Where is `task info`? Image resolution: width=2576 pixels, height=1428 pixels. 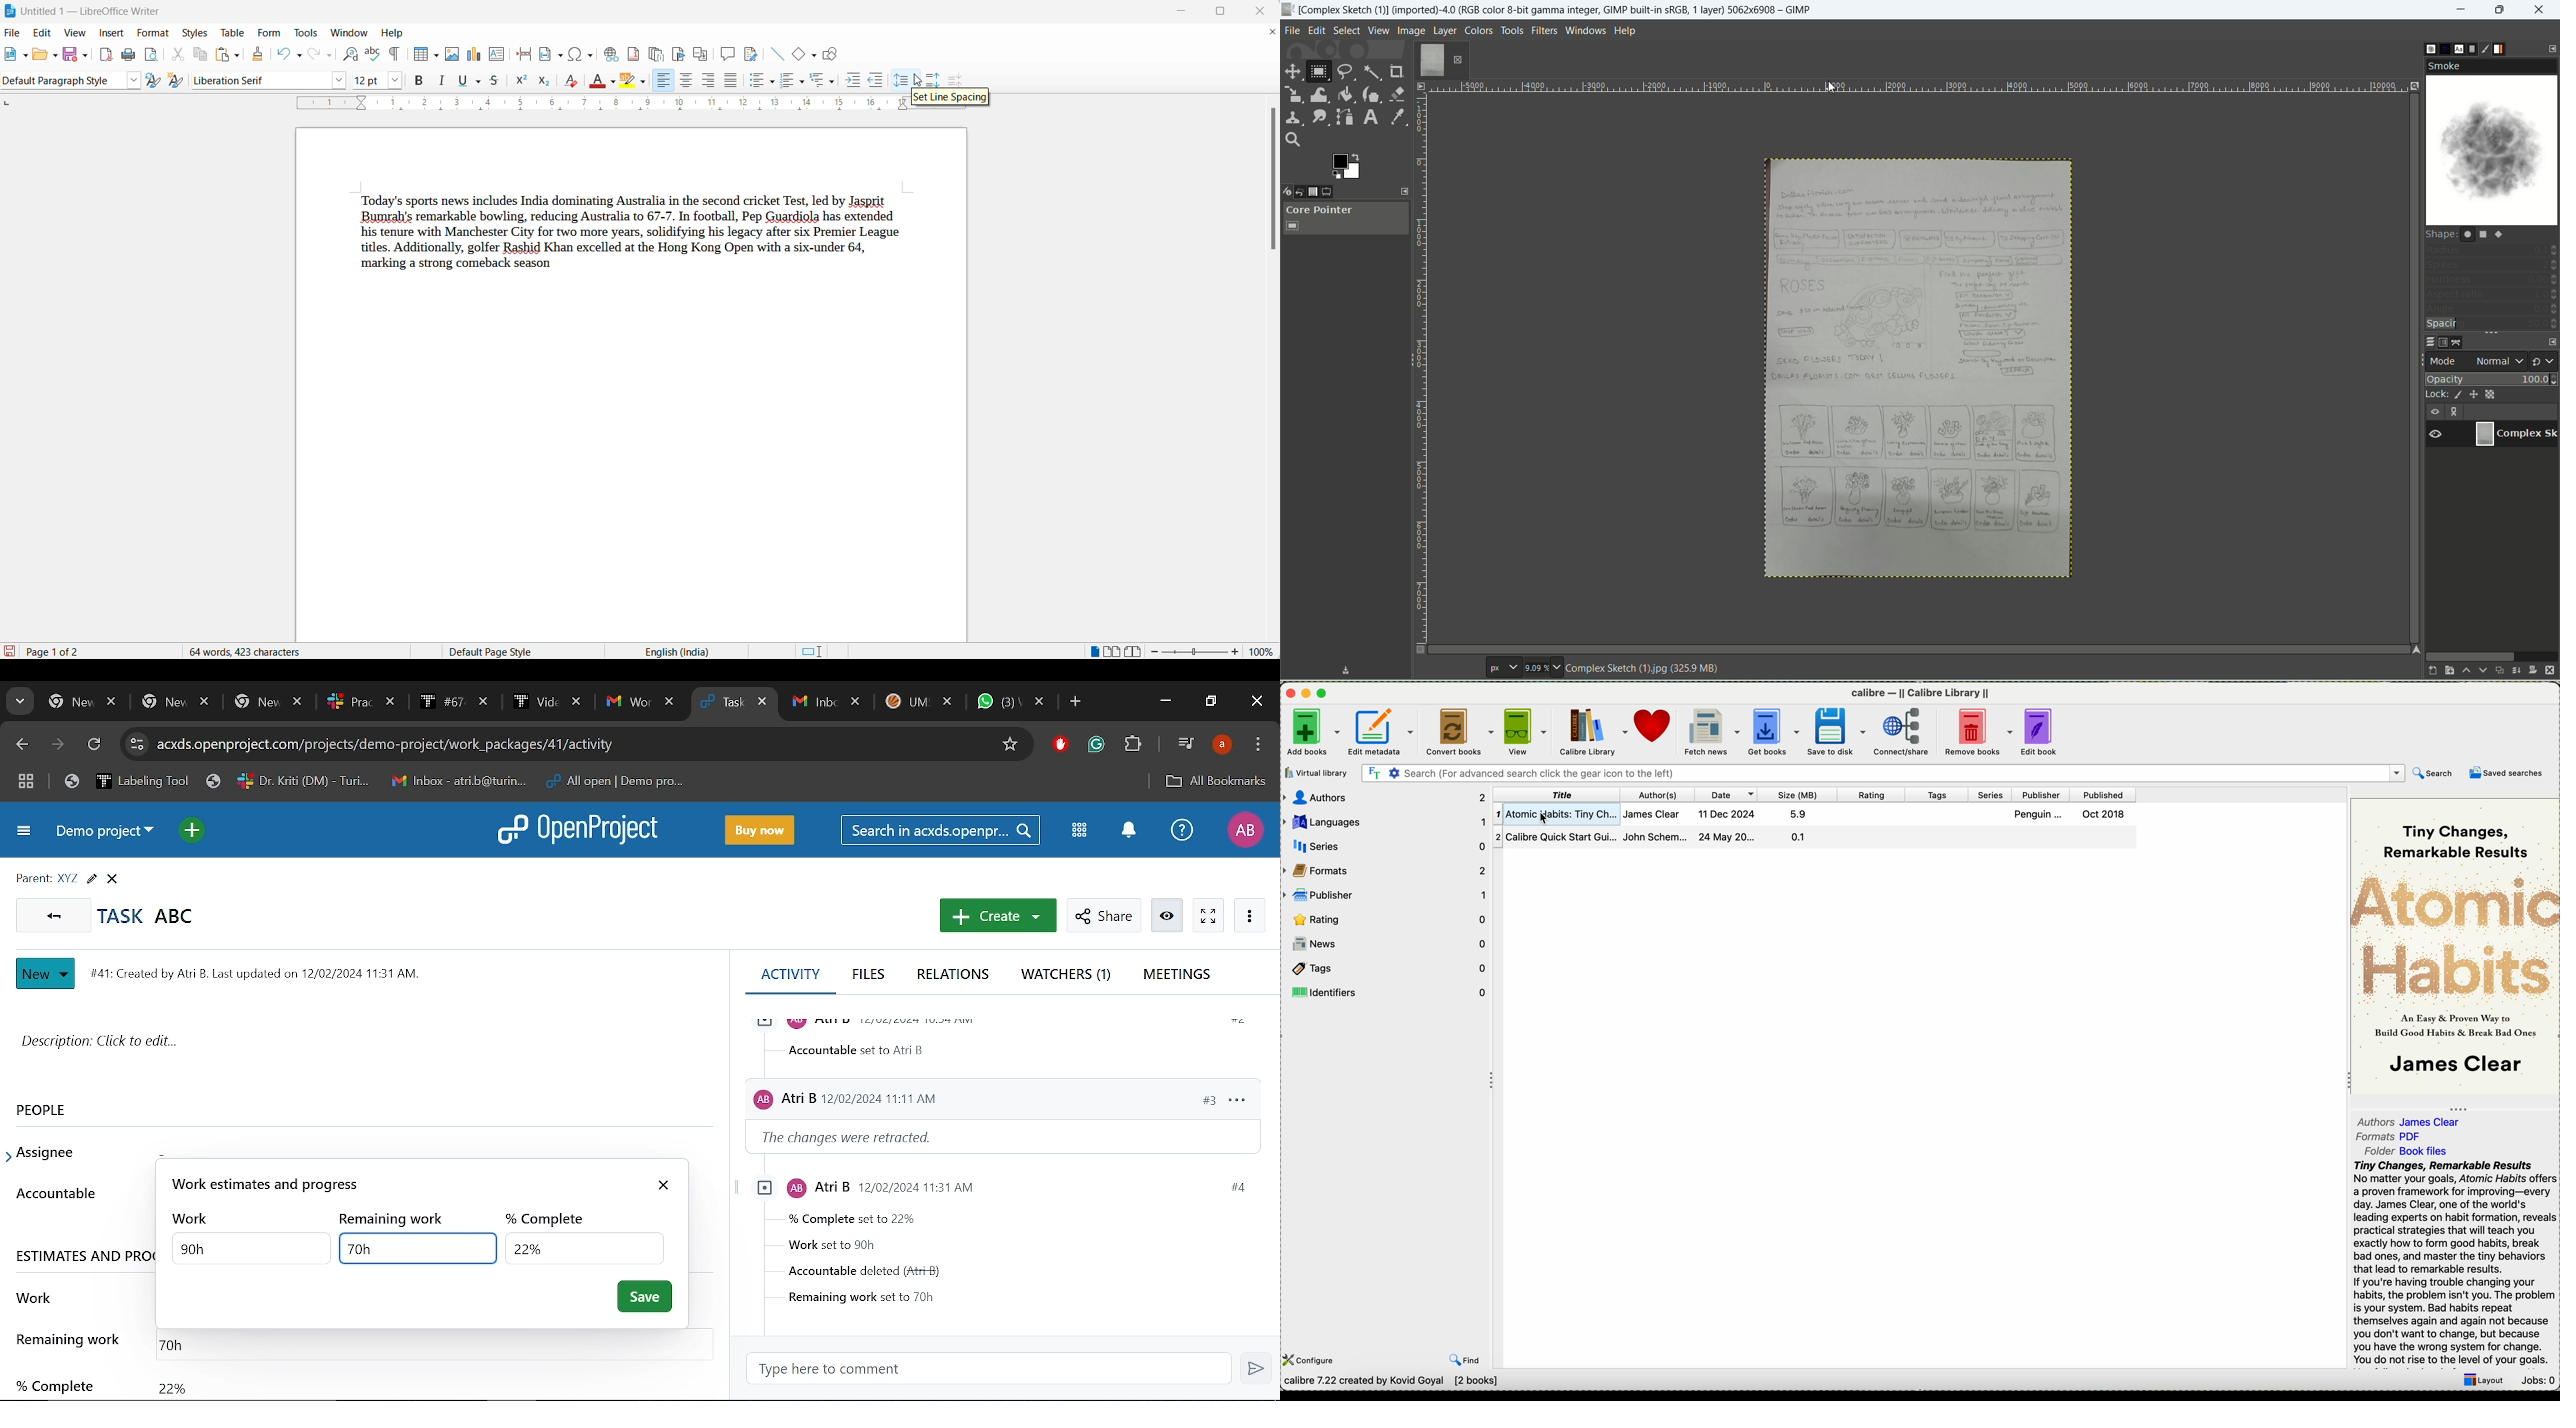
task info is located at coordinates (263, 971).